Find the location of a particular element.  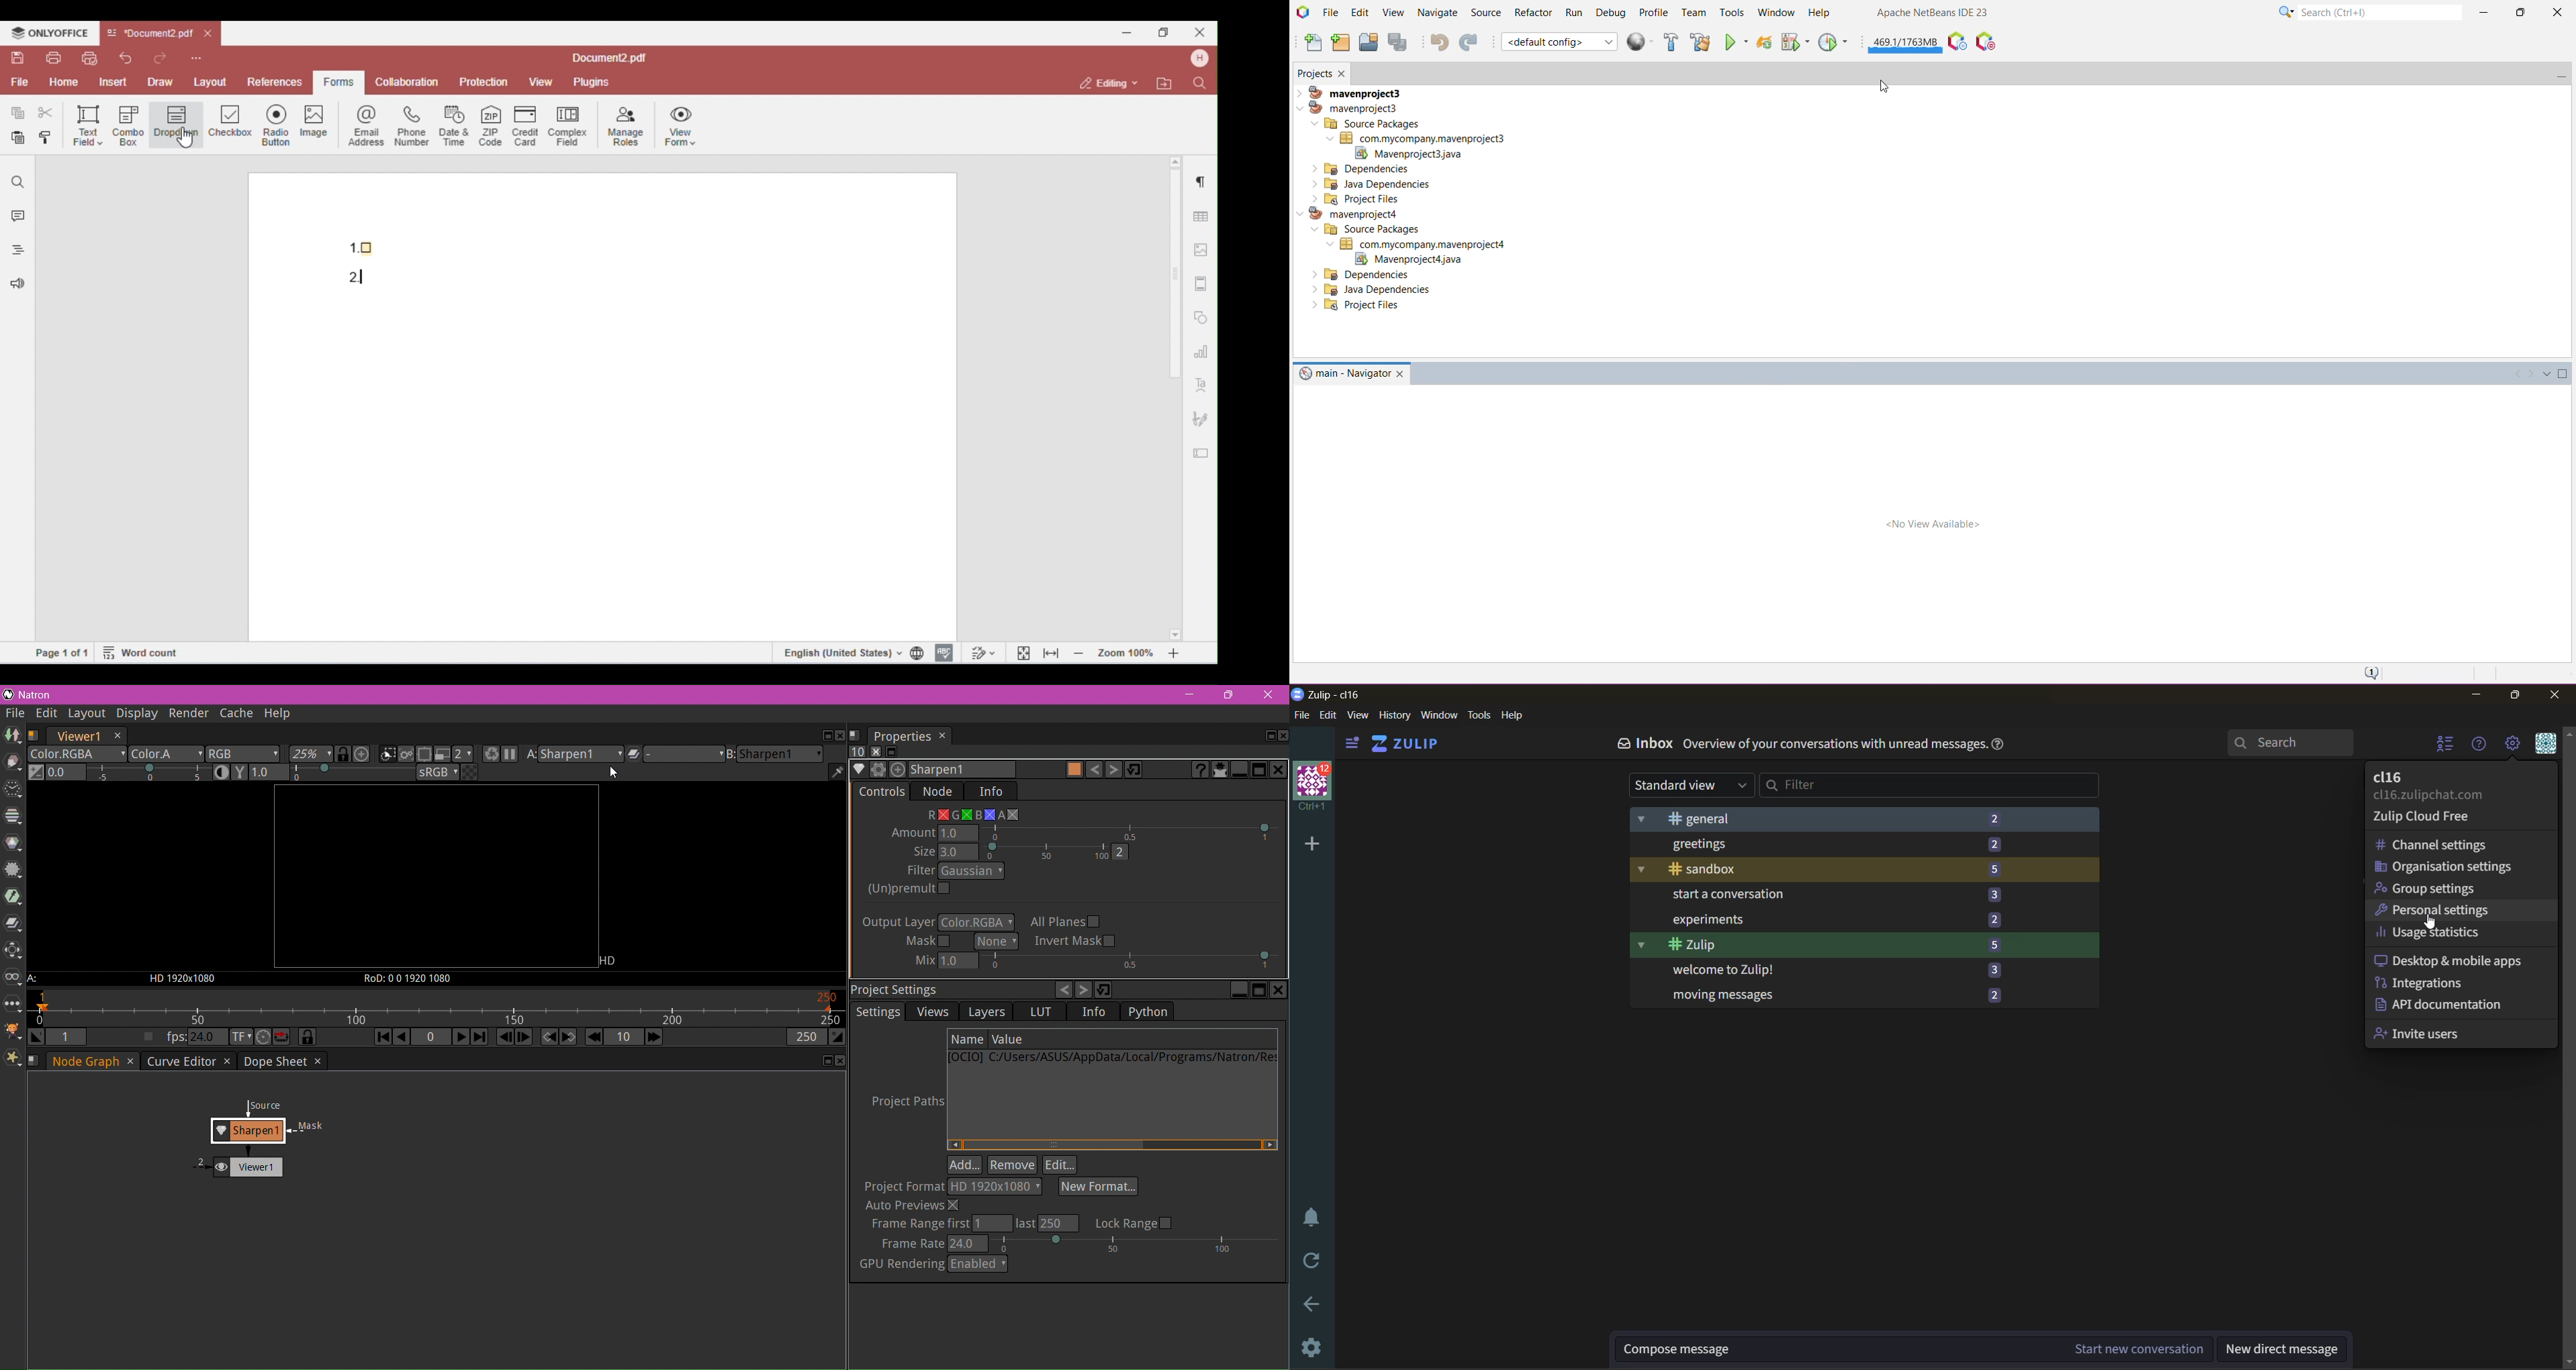

help menu is located at coordinates (2483, 749).